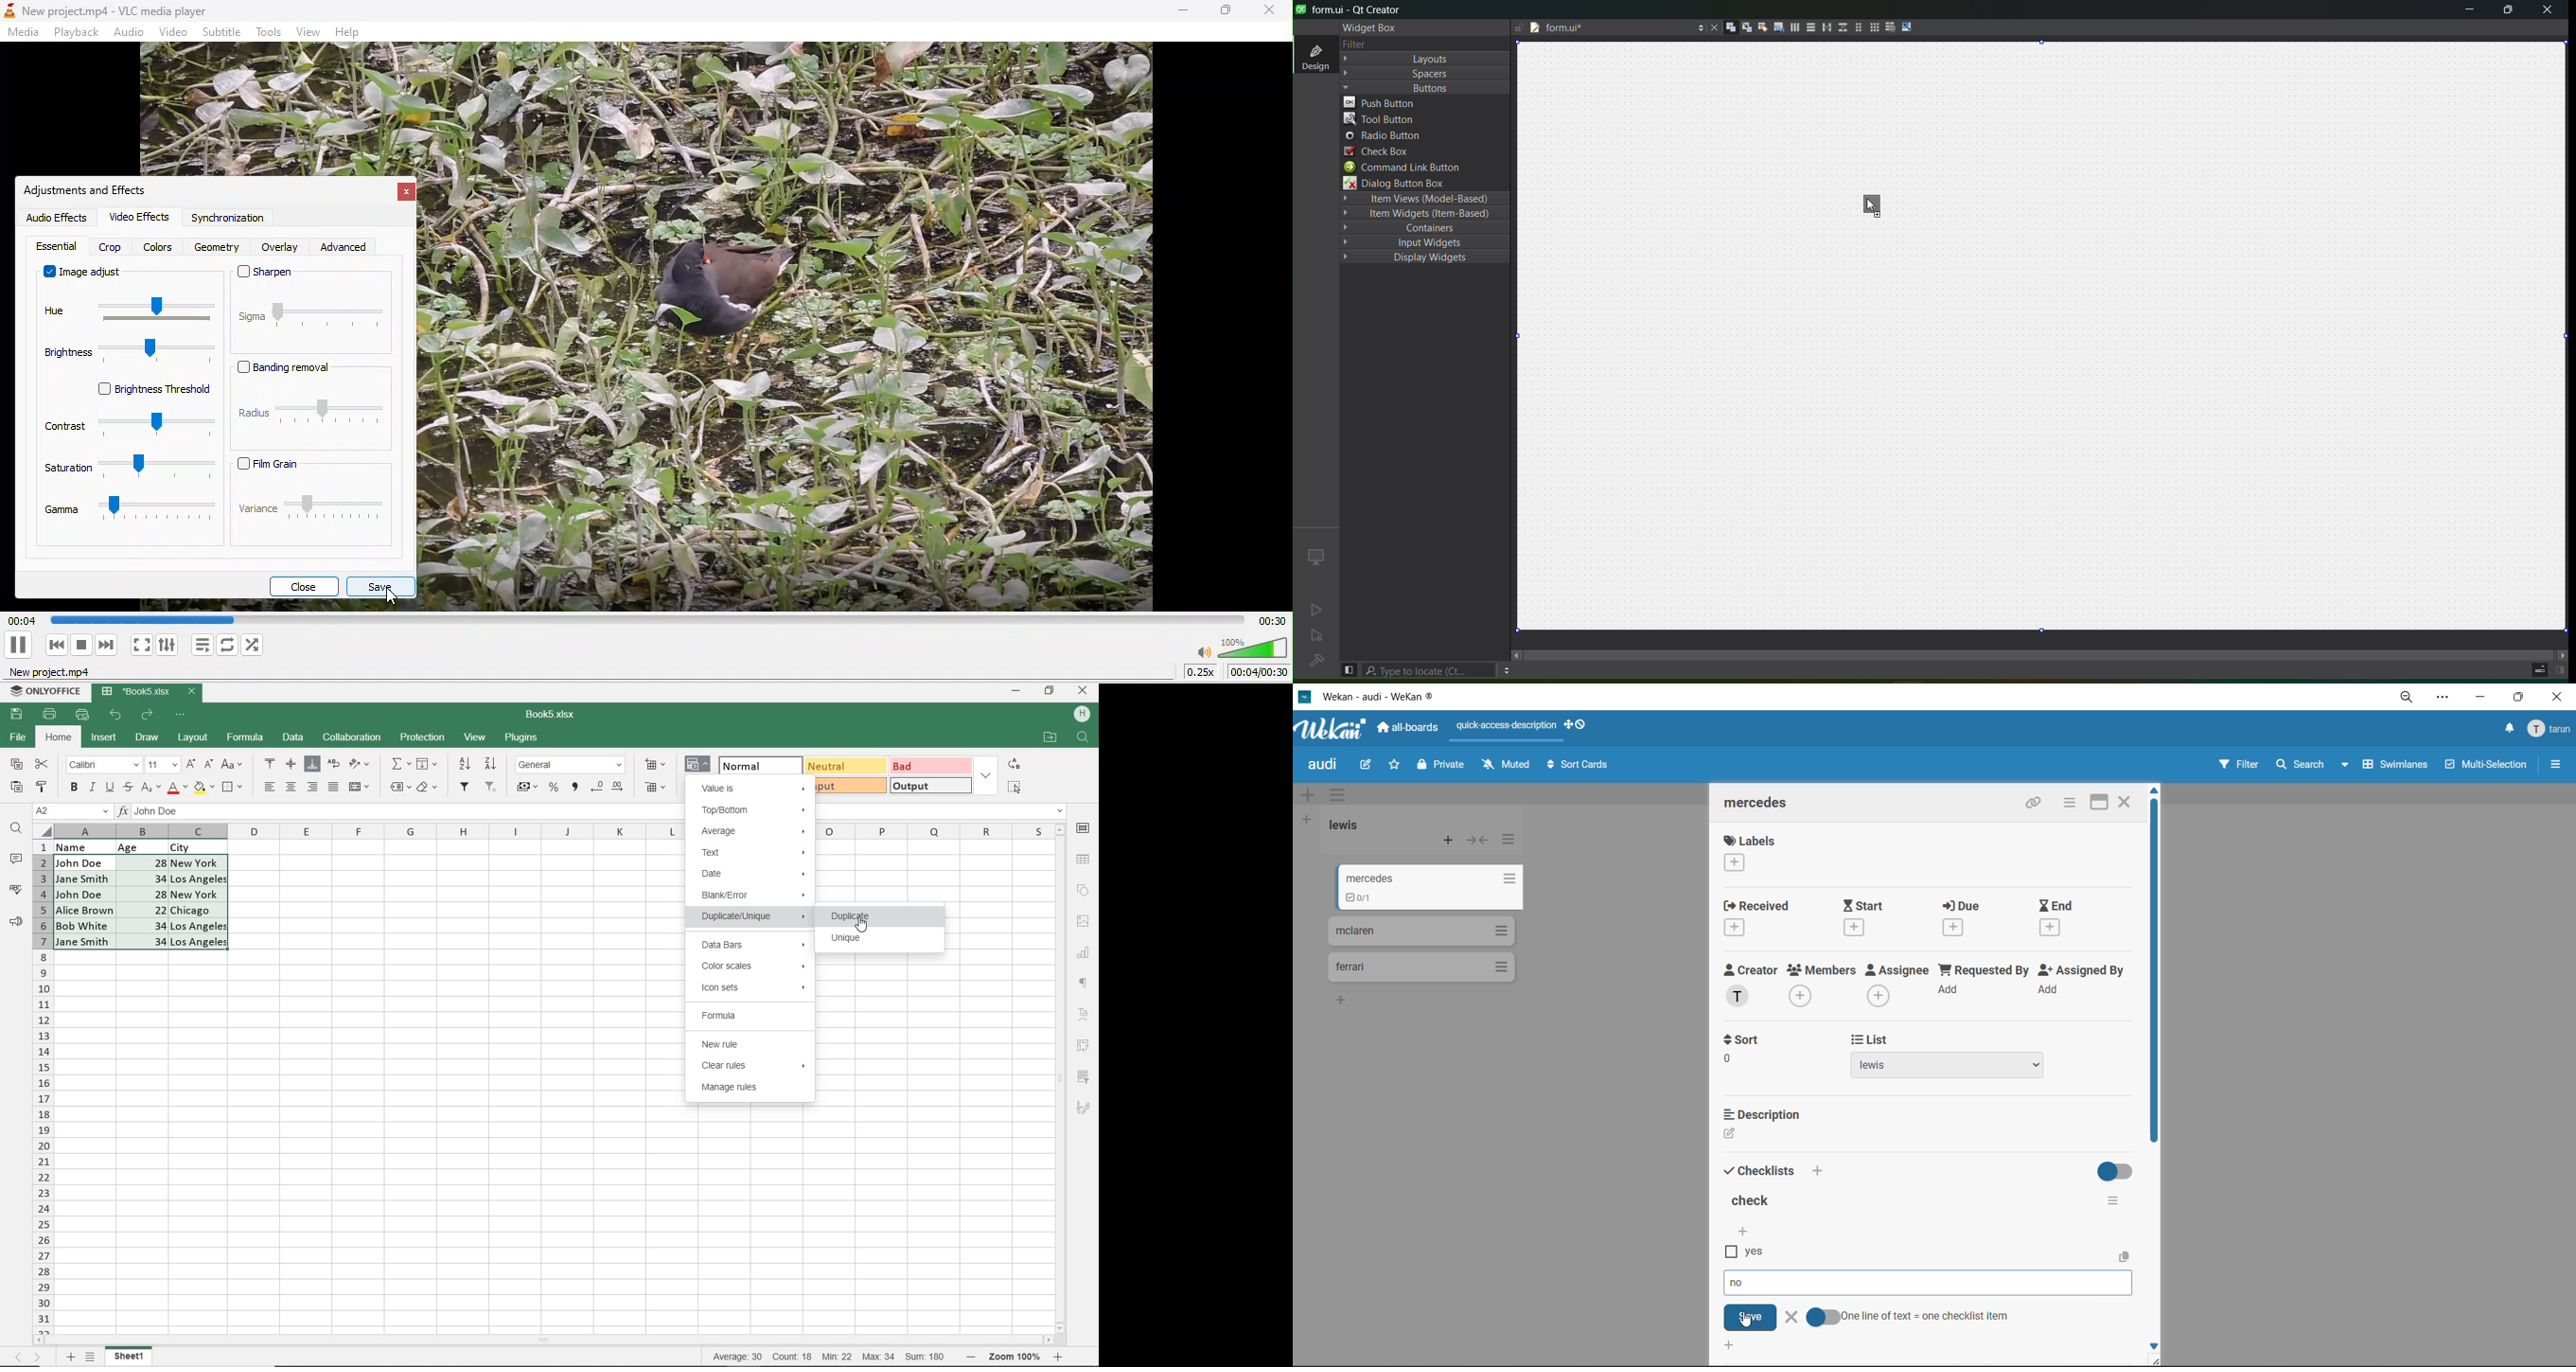  Describe the element at coordinates (60, 738) in the screenshot. I see `HOME` at that location.